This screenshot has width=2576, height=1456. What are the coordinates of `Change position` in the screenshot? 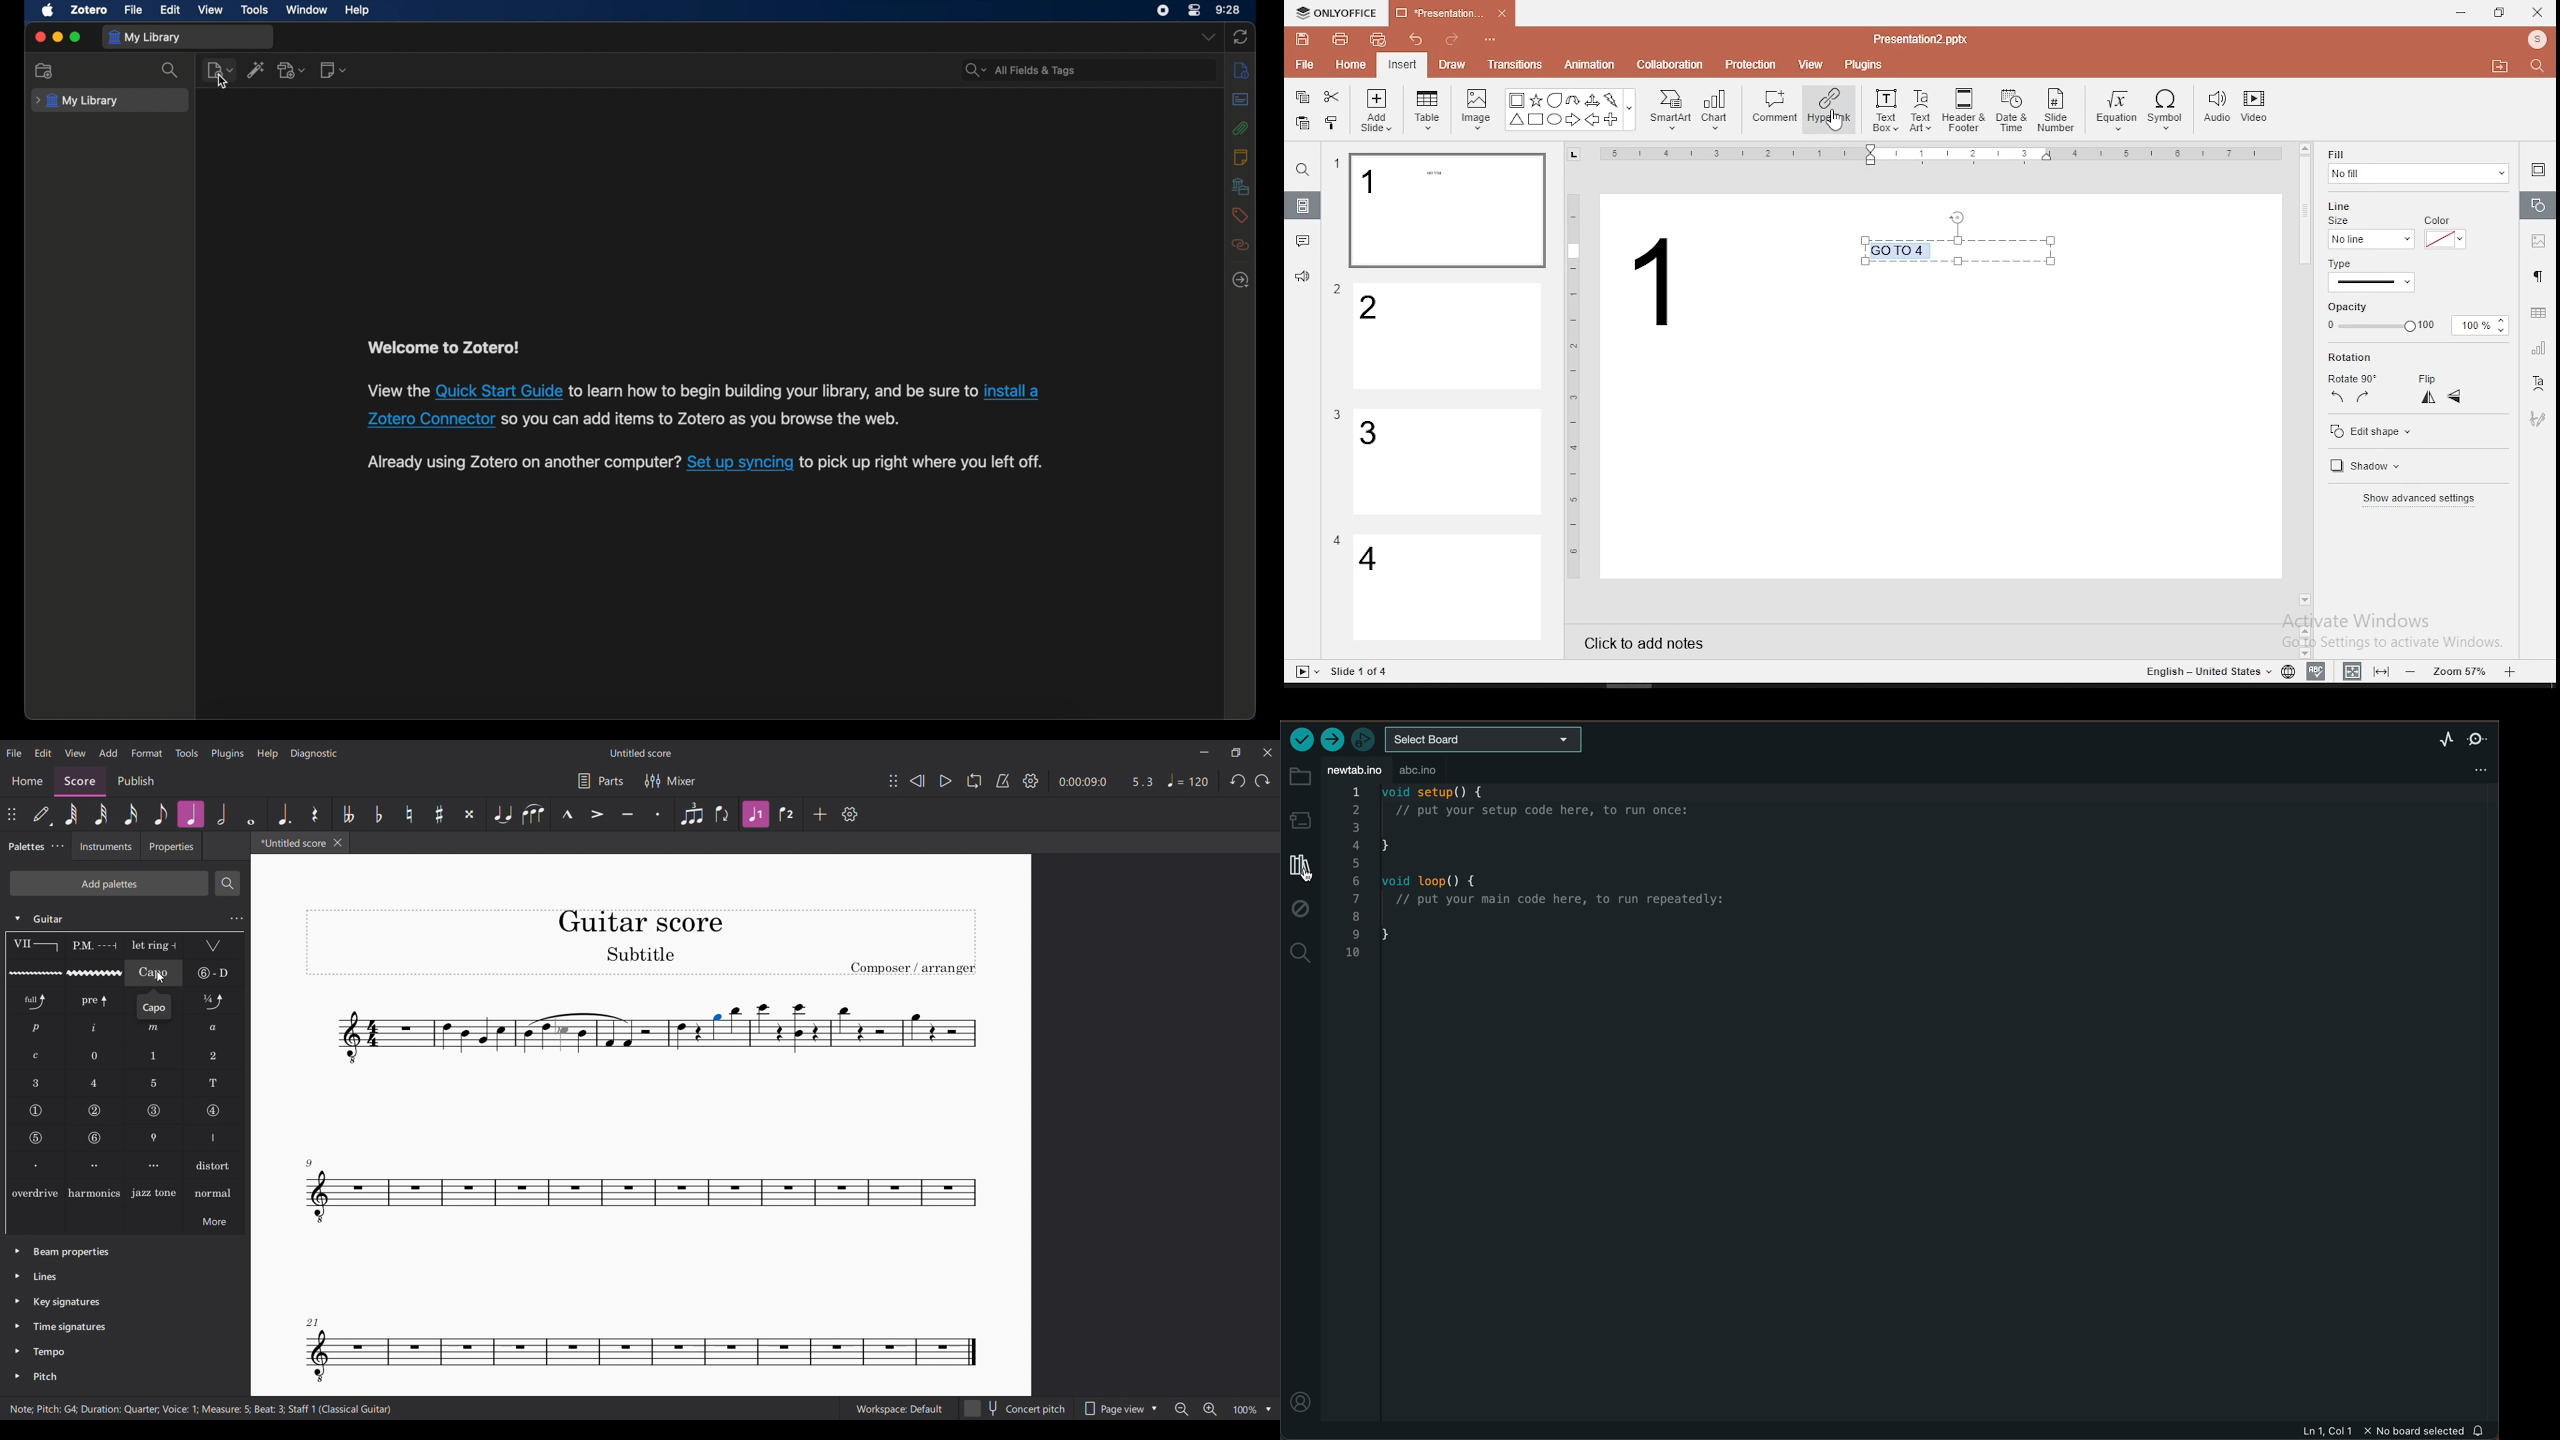 It's located at (893, 781).